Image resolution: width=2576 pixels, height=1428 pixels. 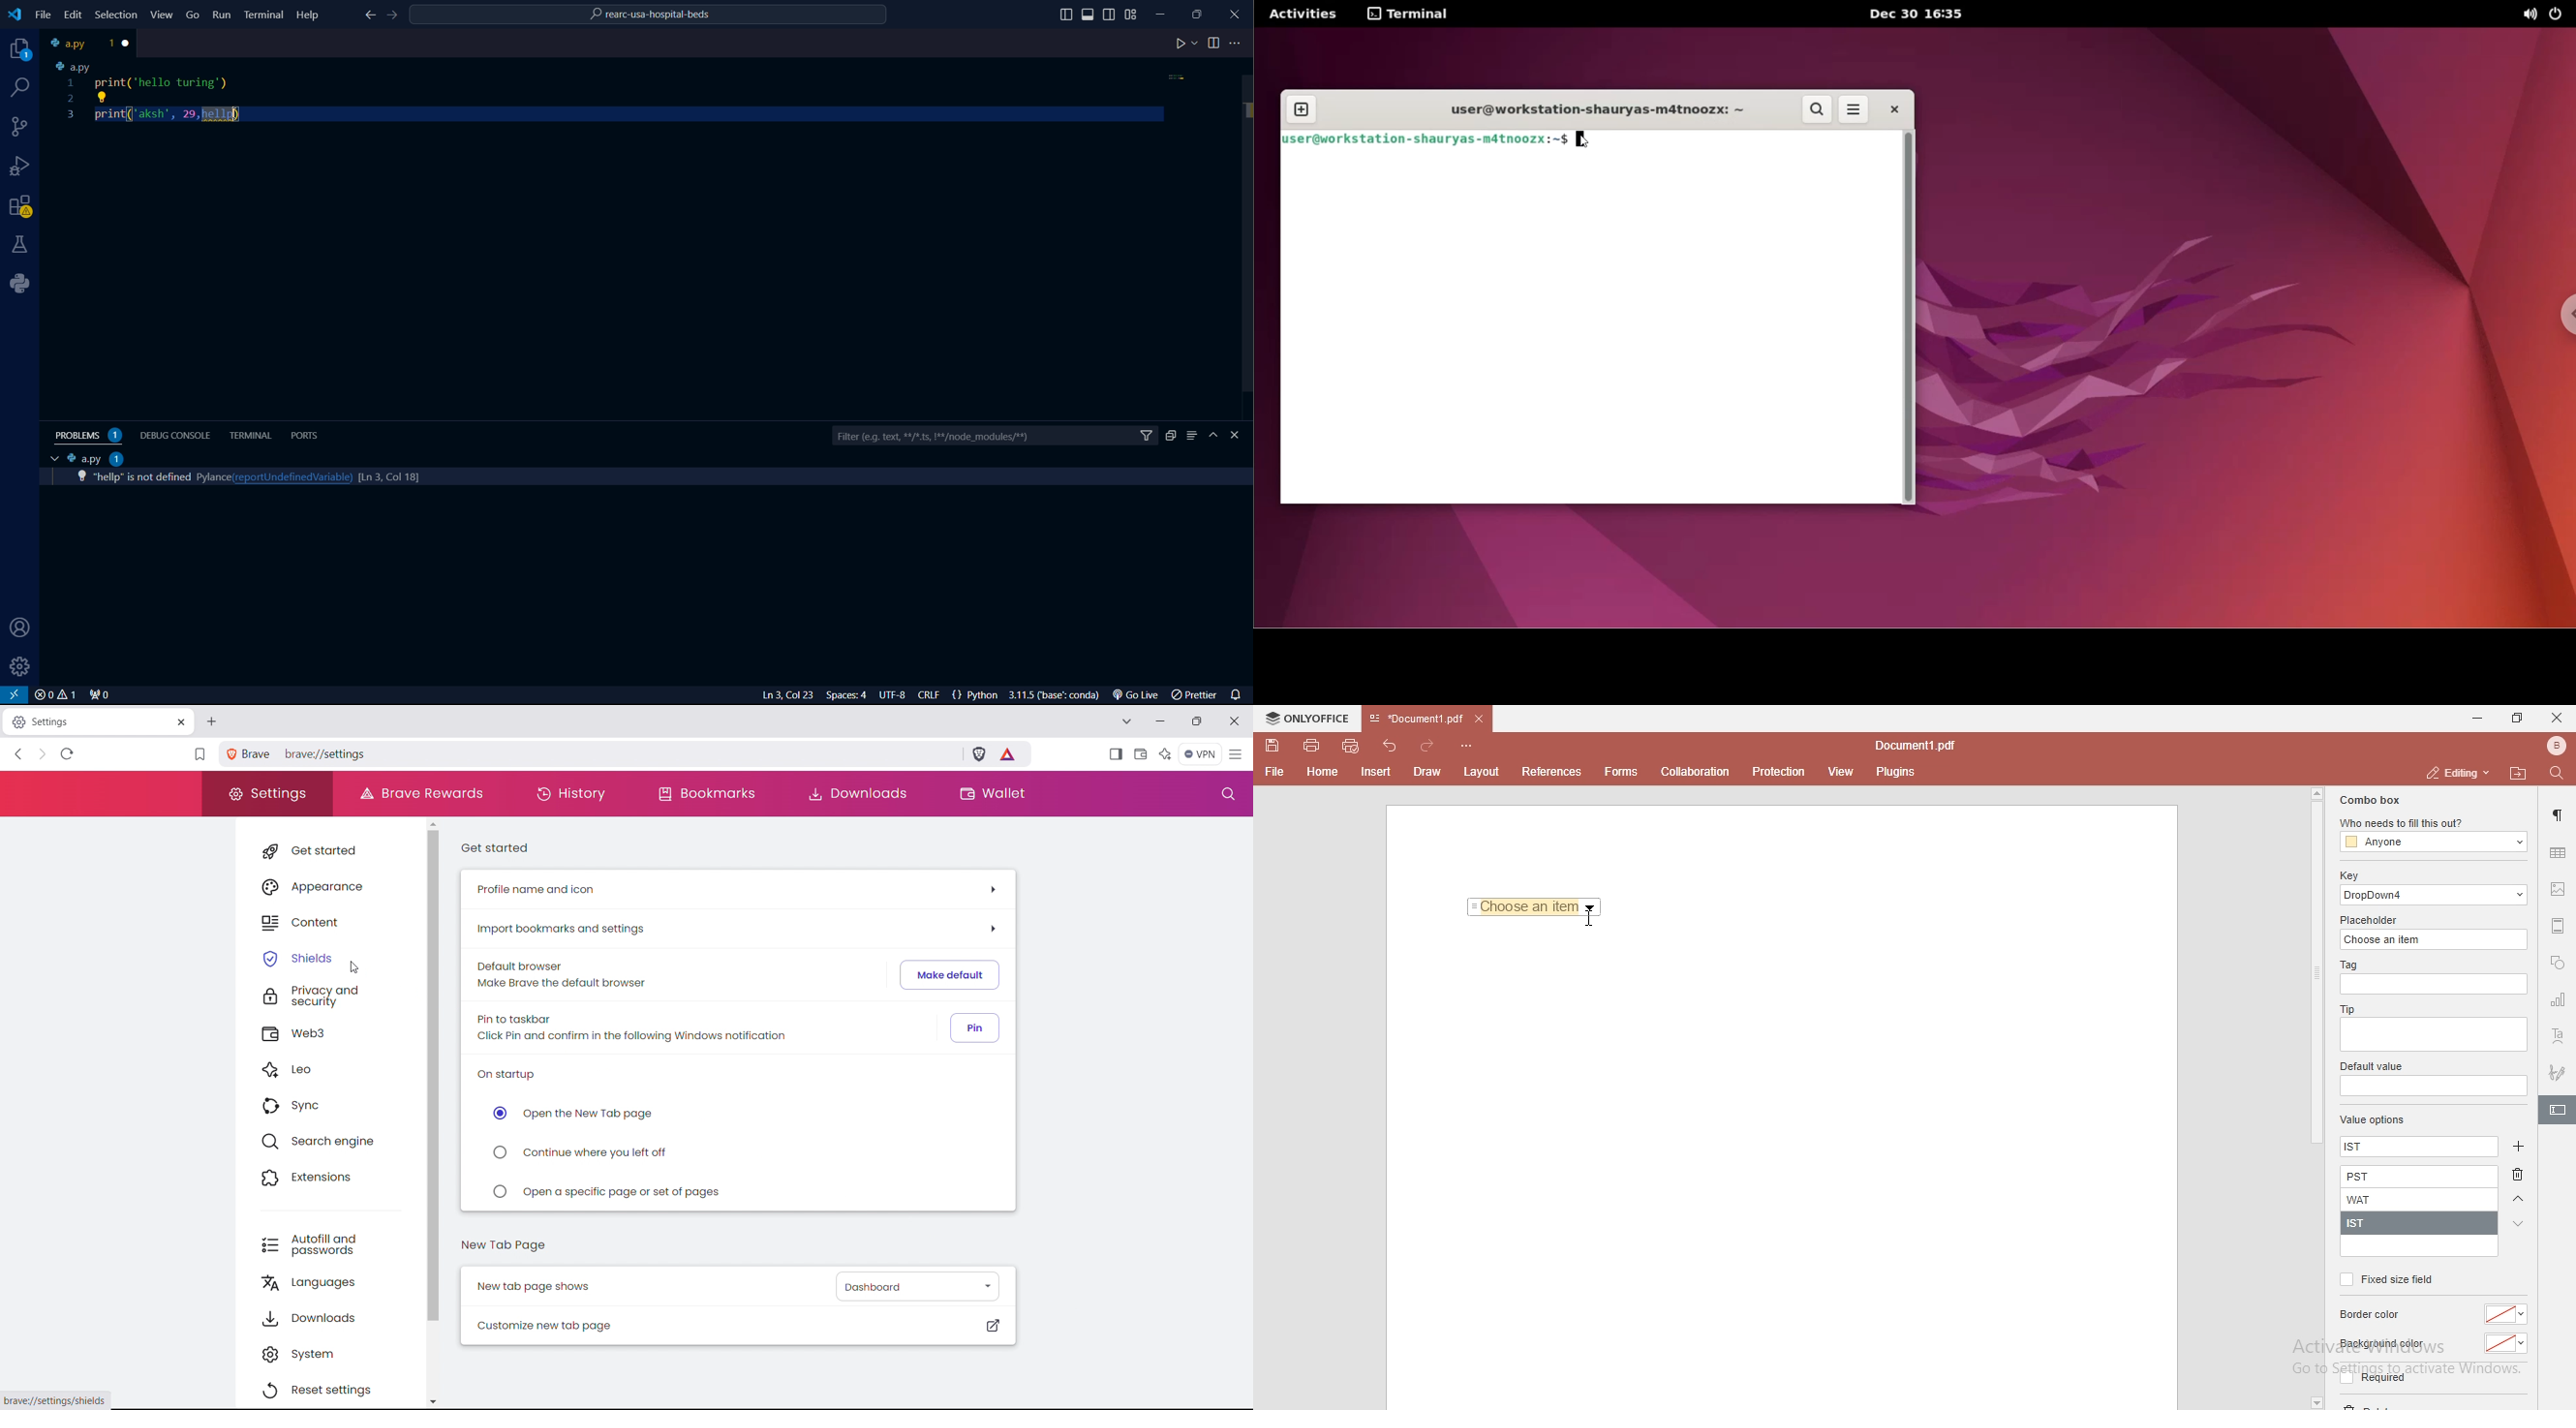 I want to click on reset settings, so click(x=326, y=1390).